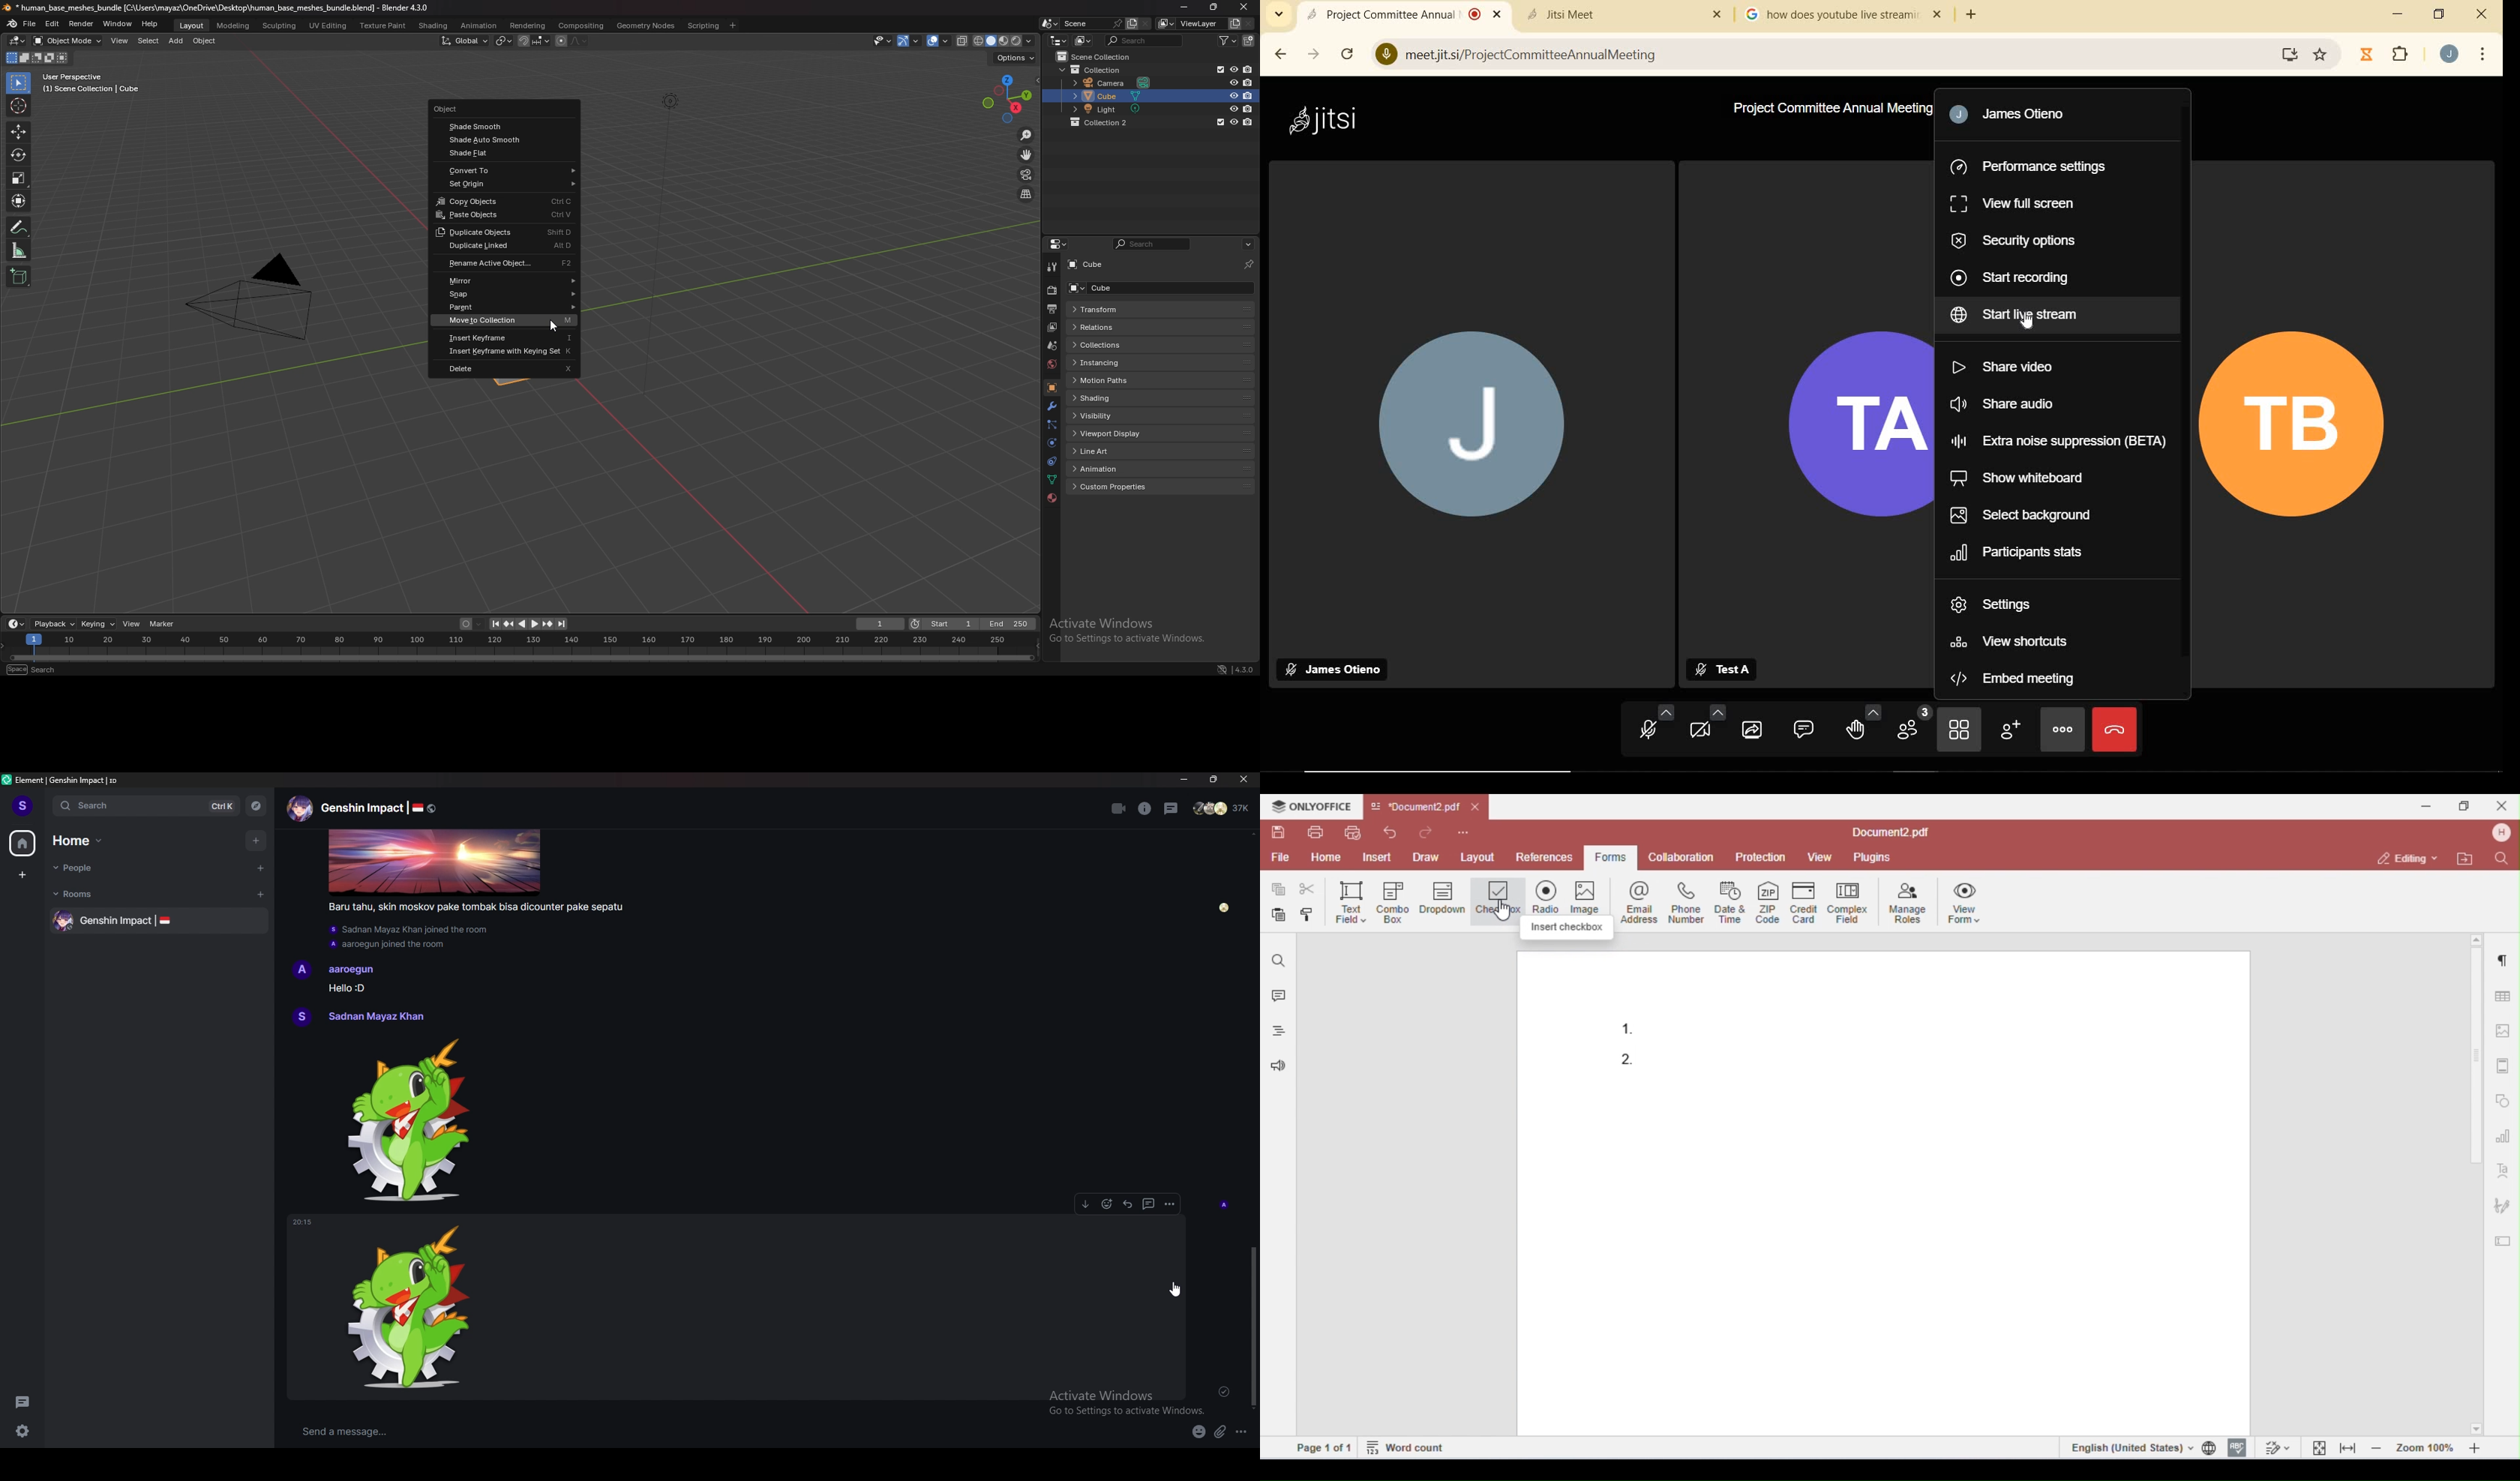  Describe the element at coordinates (1106, 1204) in the screenshot. I see `react` at that location.